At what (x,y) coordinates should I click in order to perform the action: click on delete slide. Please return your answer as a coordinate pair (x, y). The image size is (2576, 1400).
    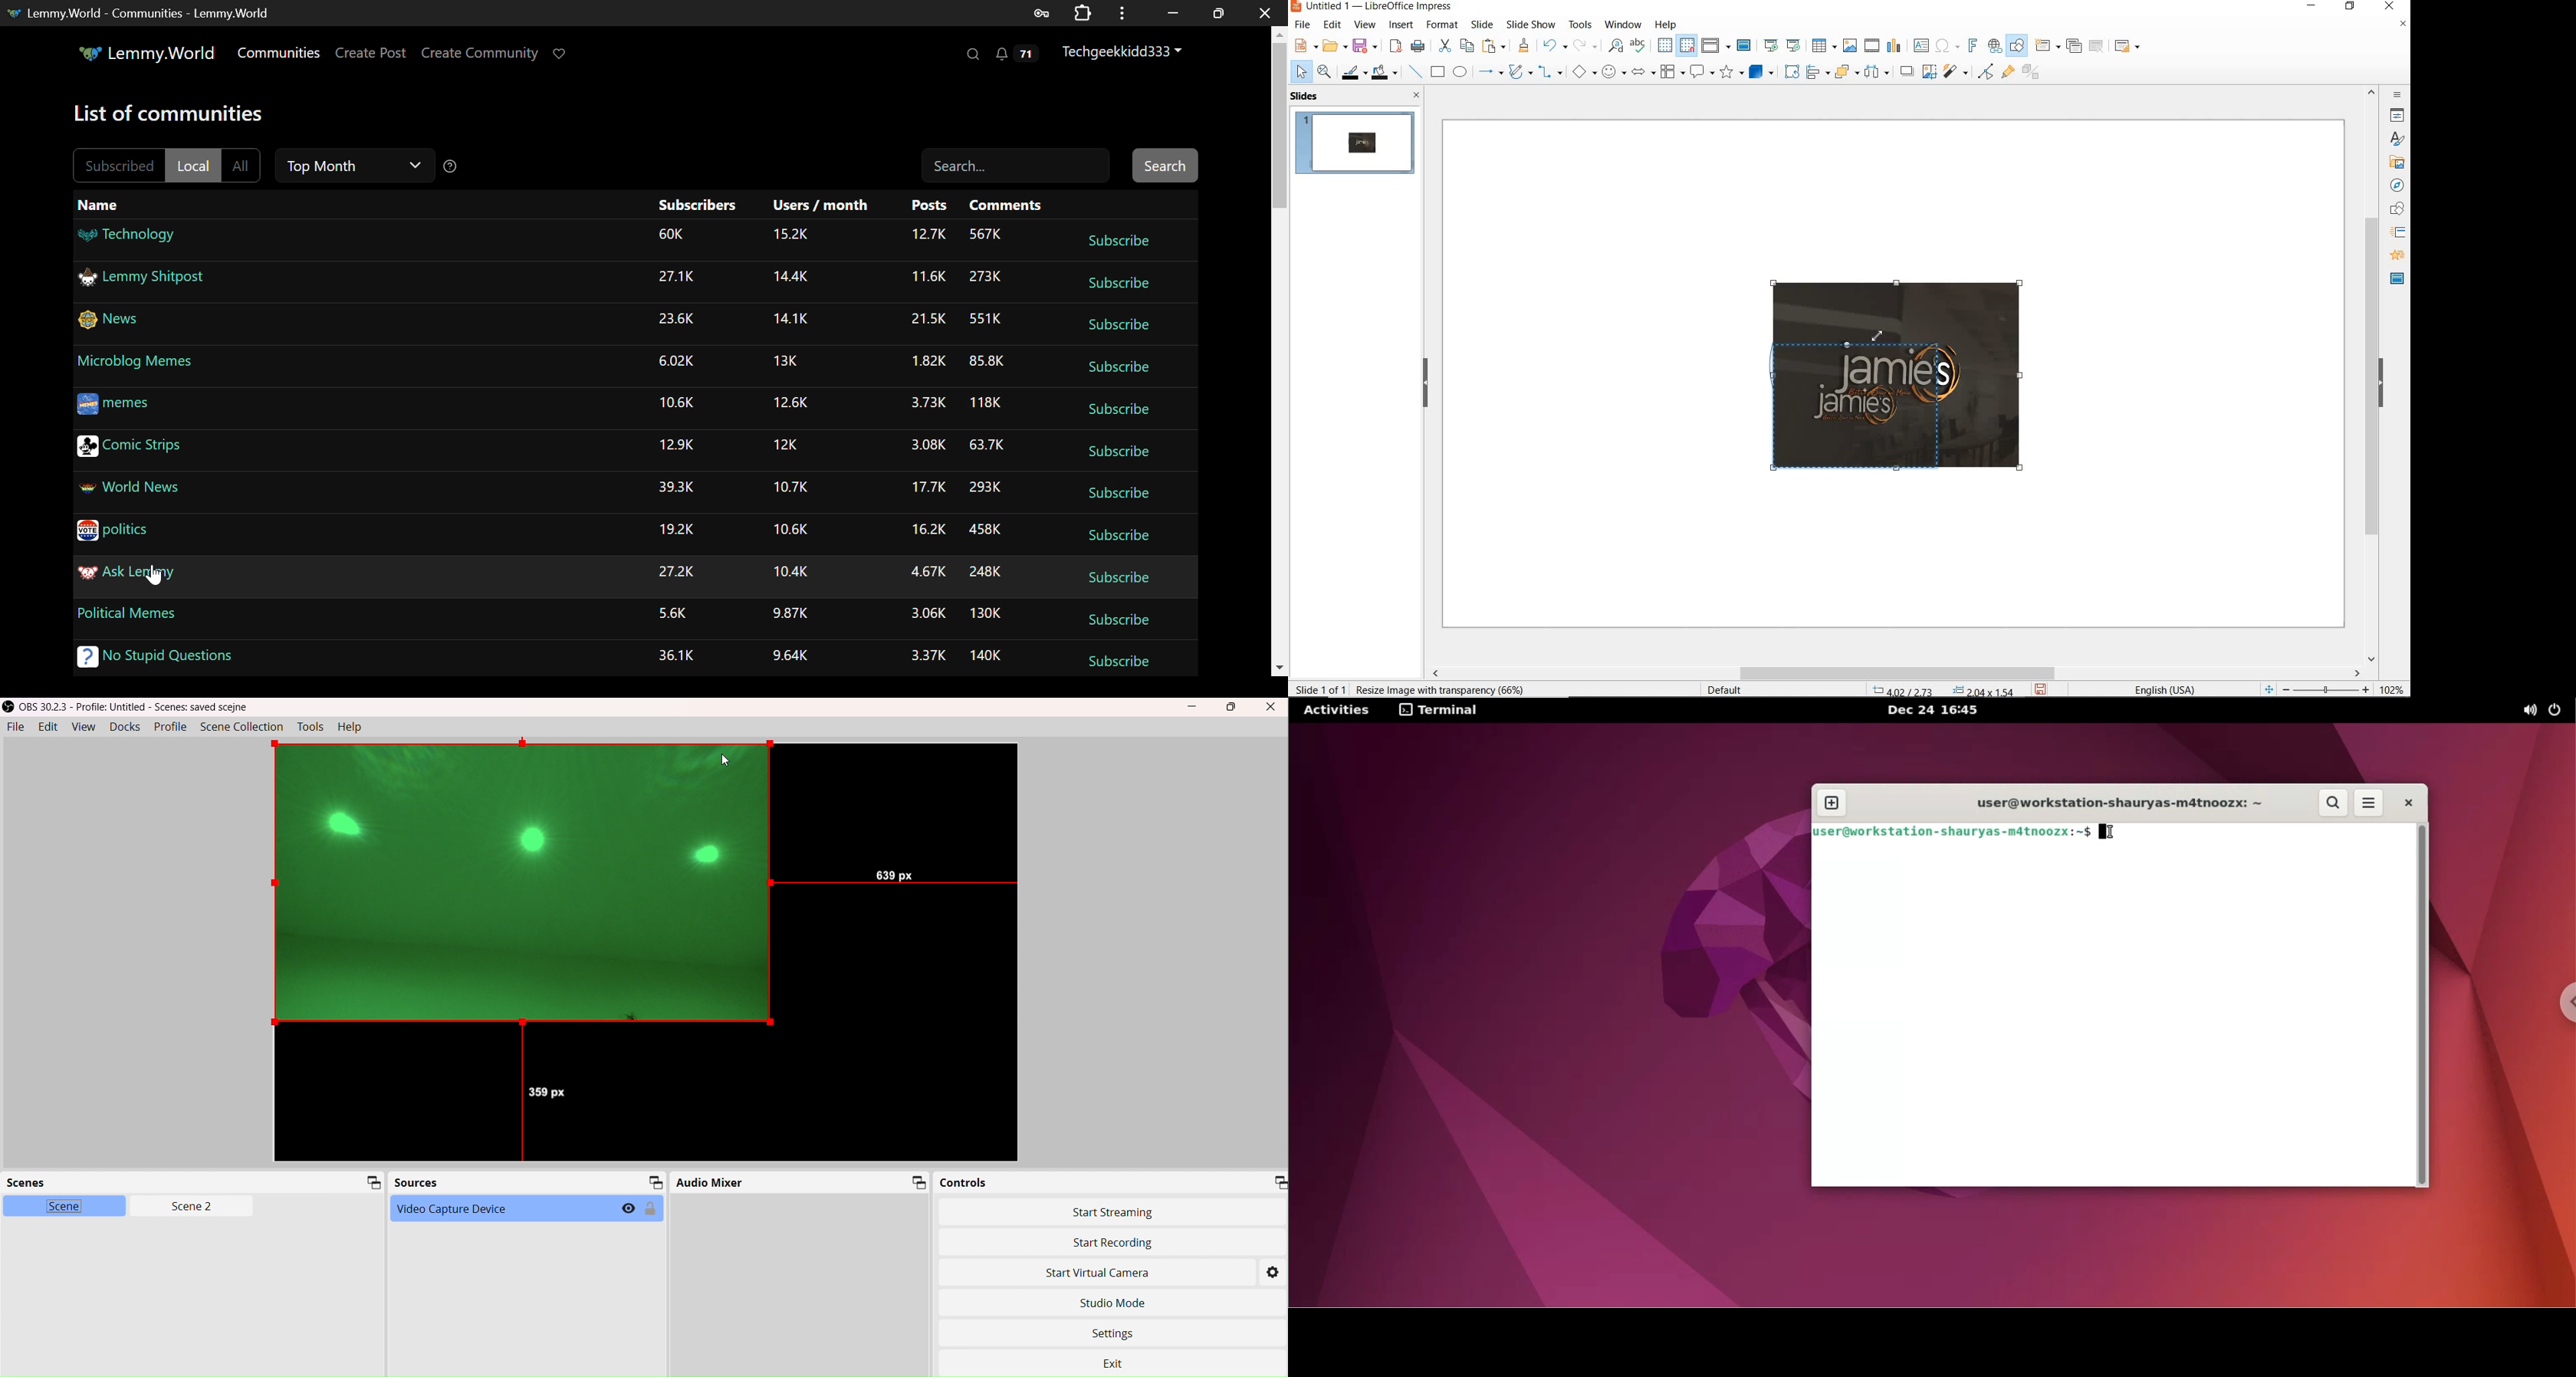
    Looking at the image, I should click on (2097, 47).